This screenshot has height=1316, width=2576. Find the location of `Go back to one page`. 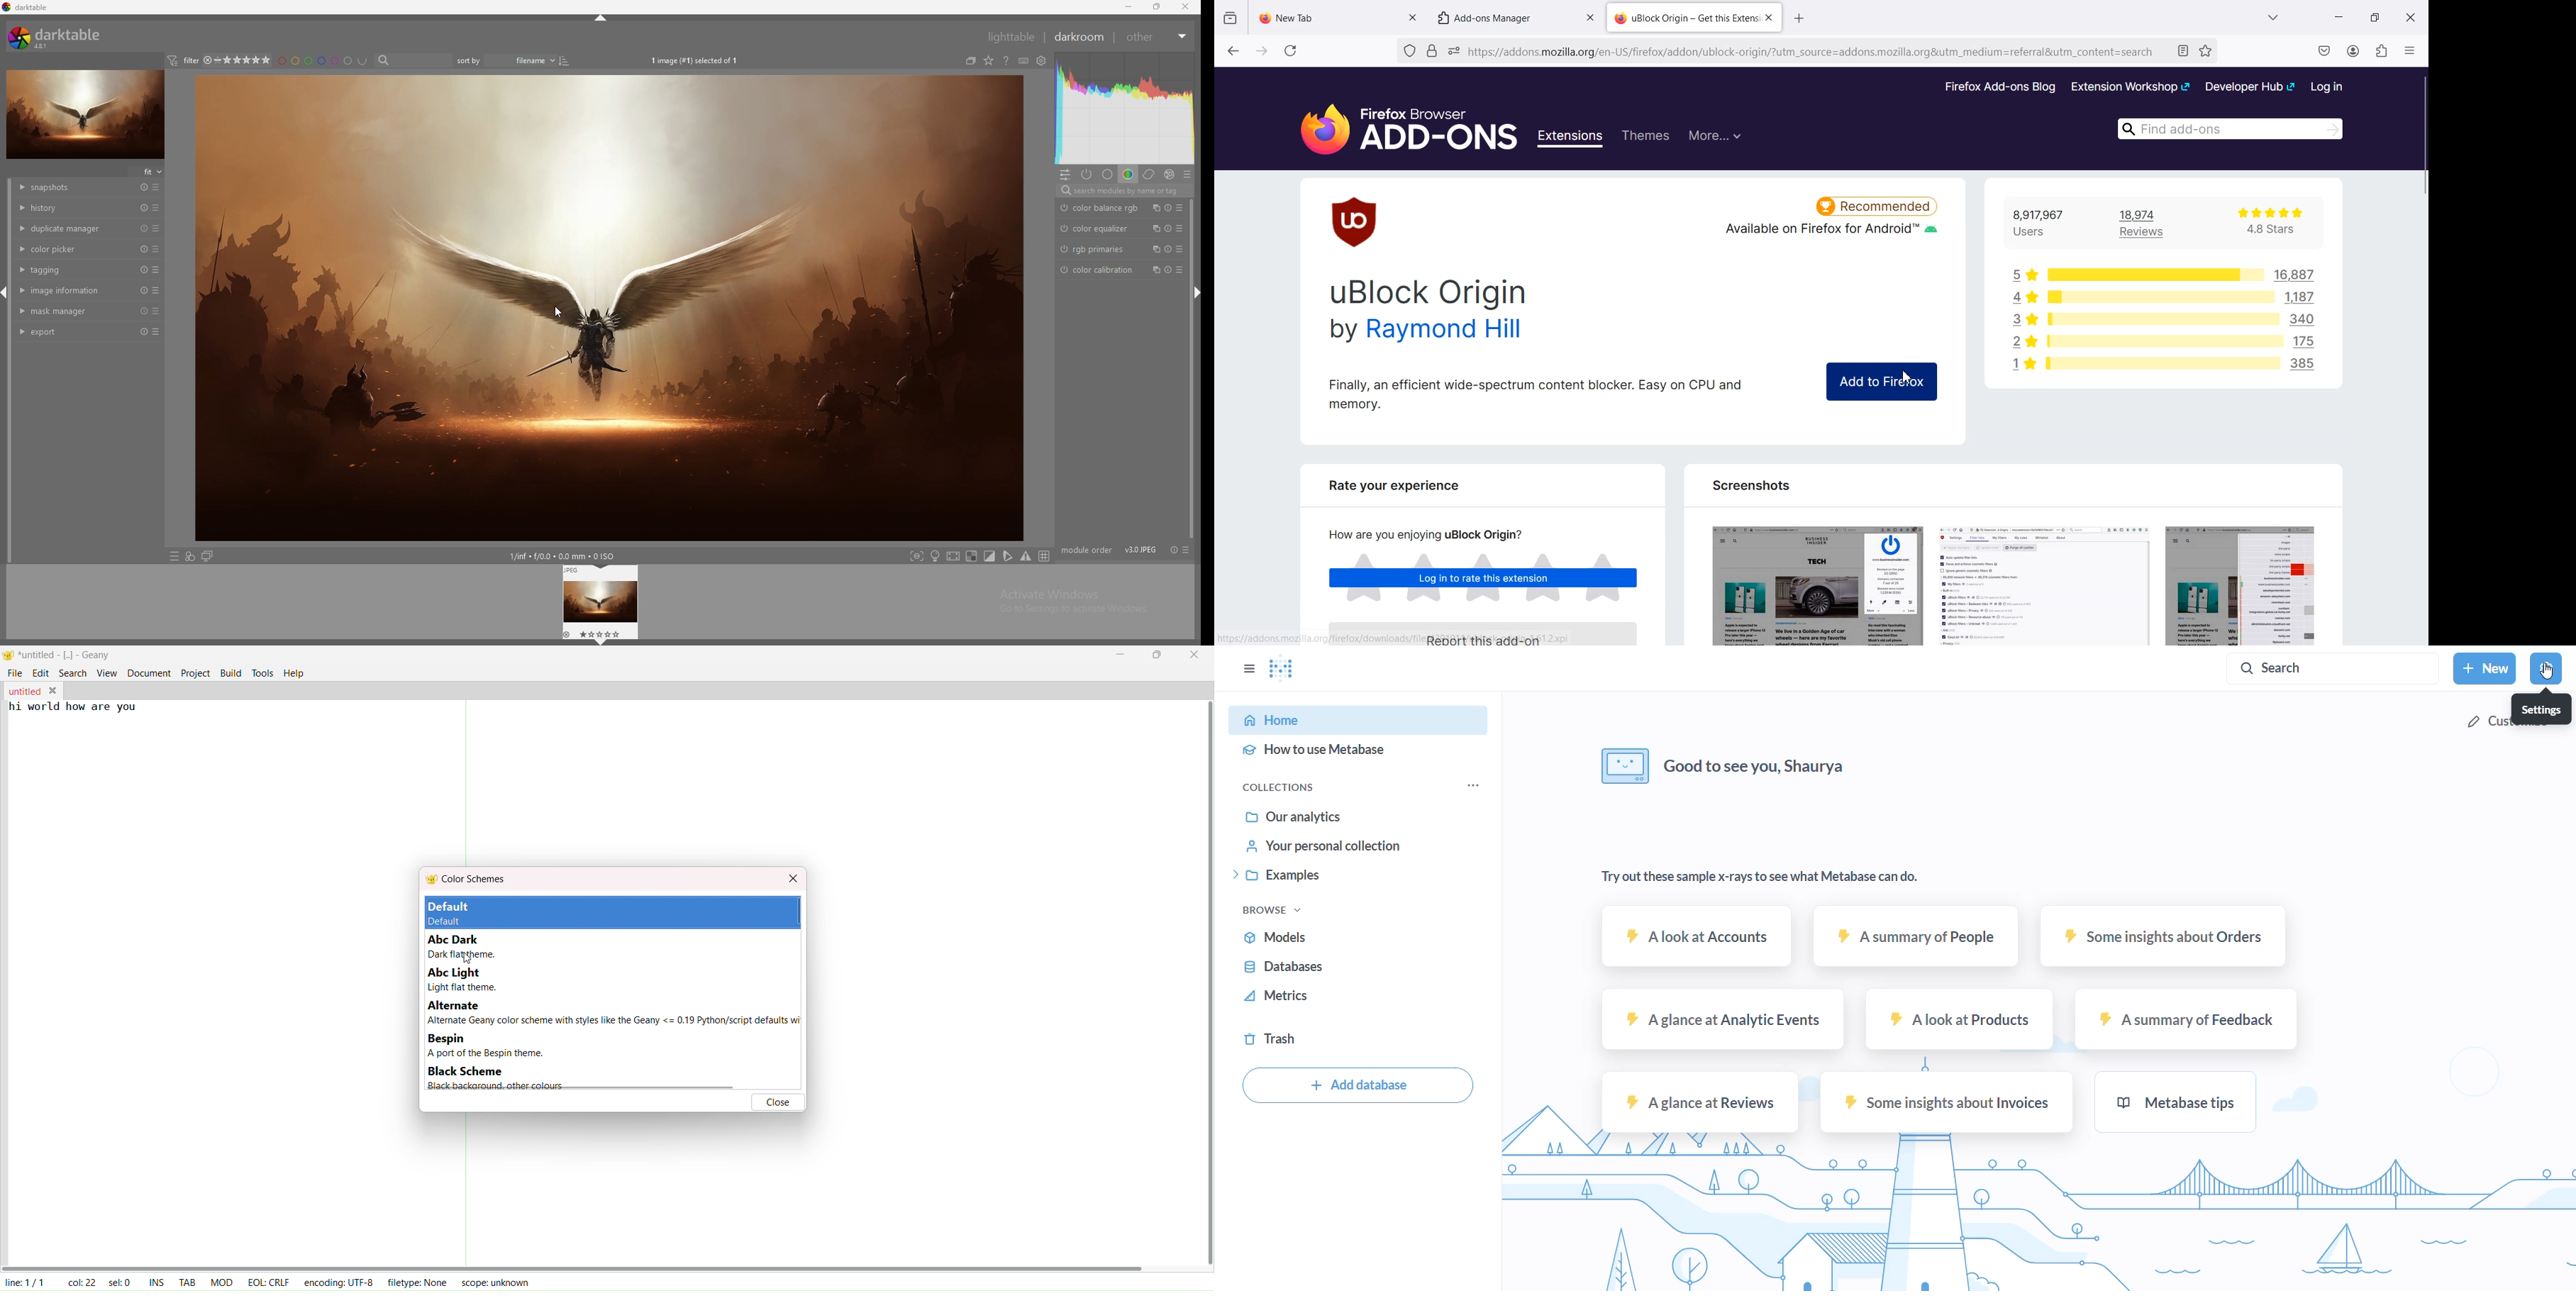

Go back to one page is located at coordinates (1233, 50).